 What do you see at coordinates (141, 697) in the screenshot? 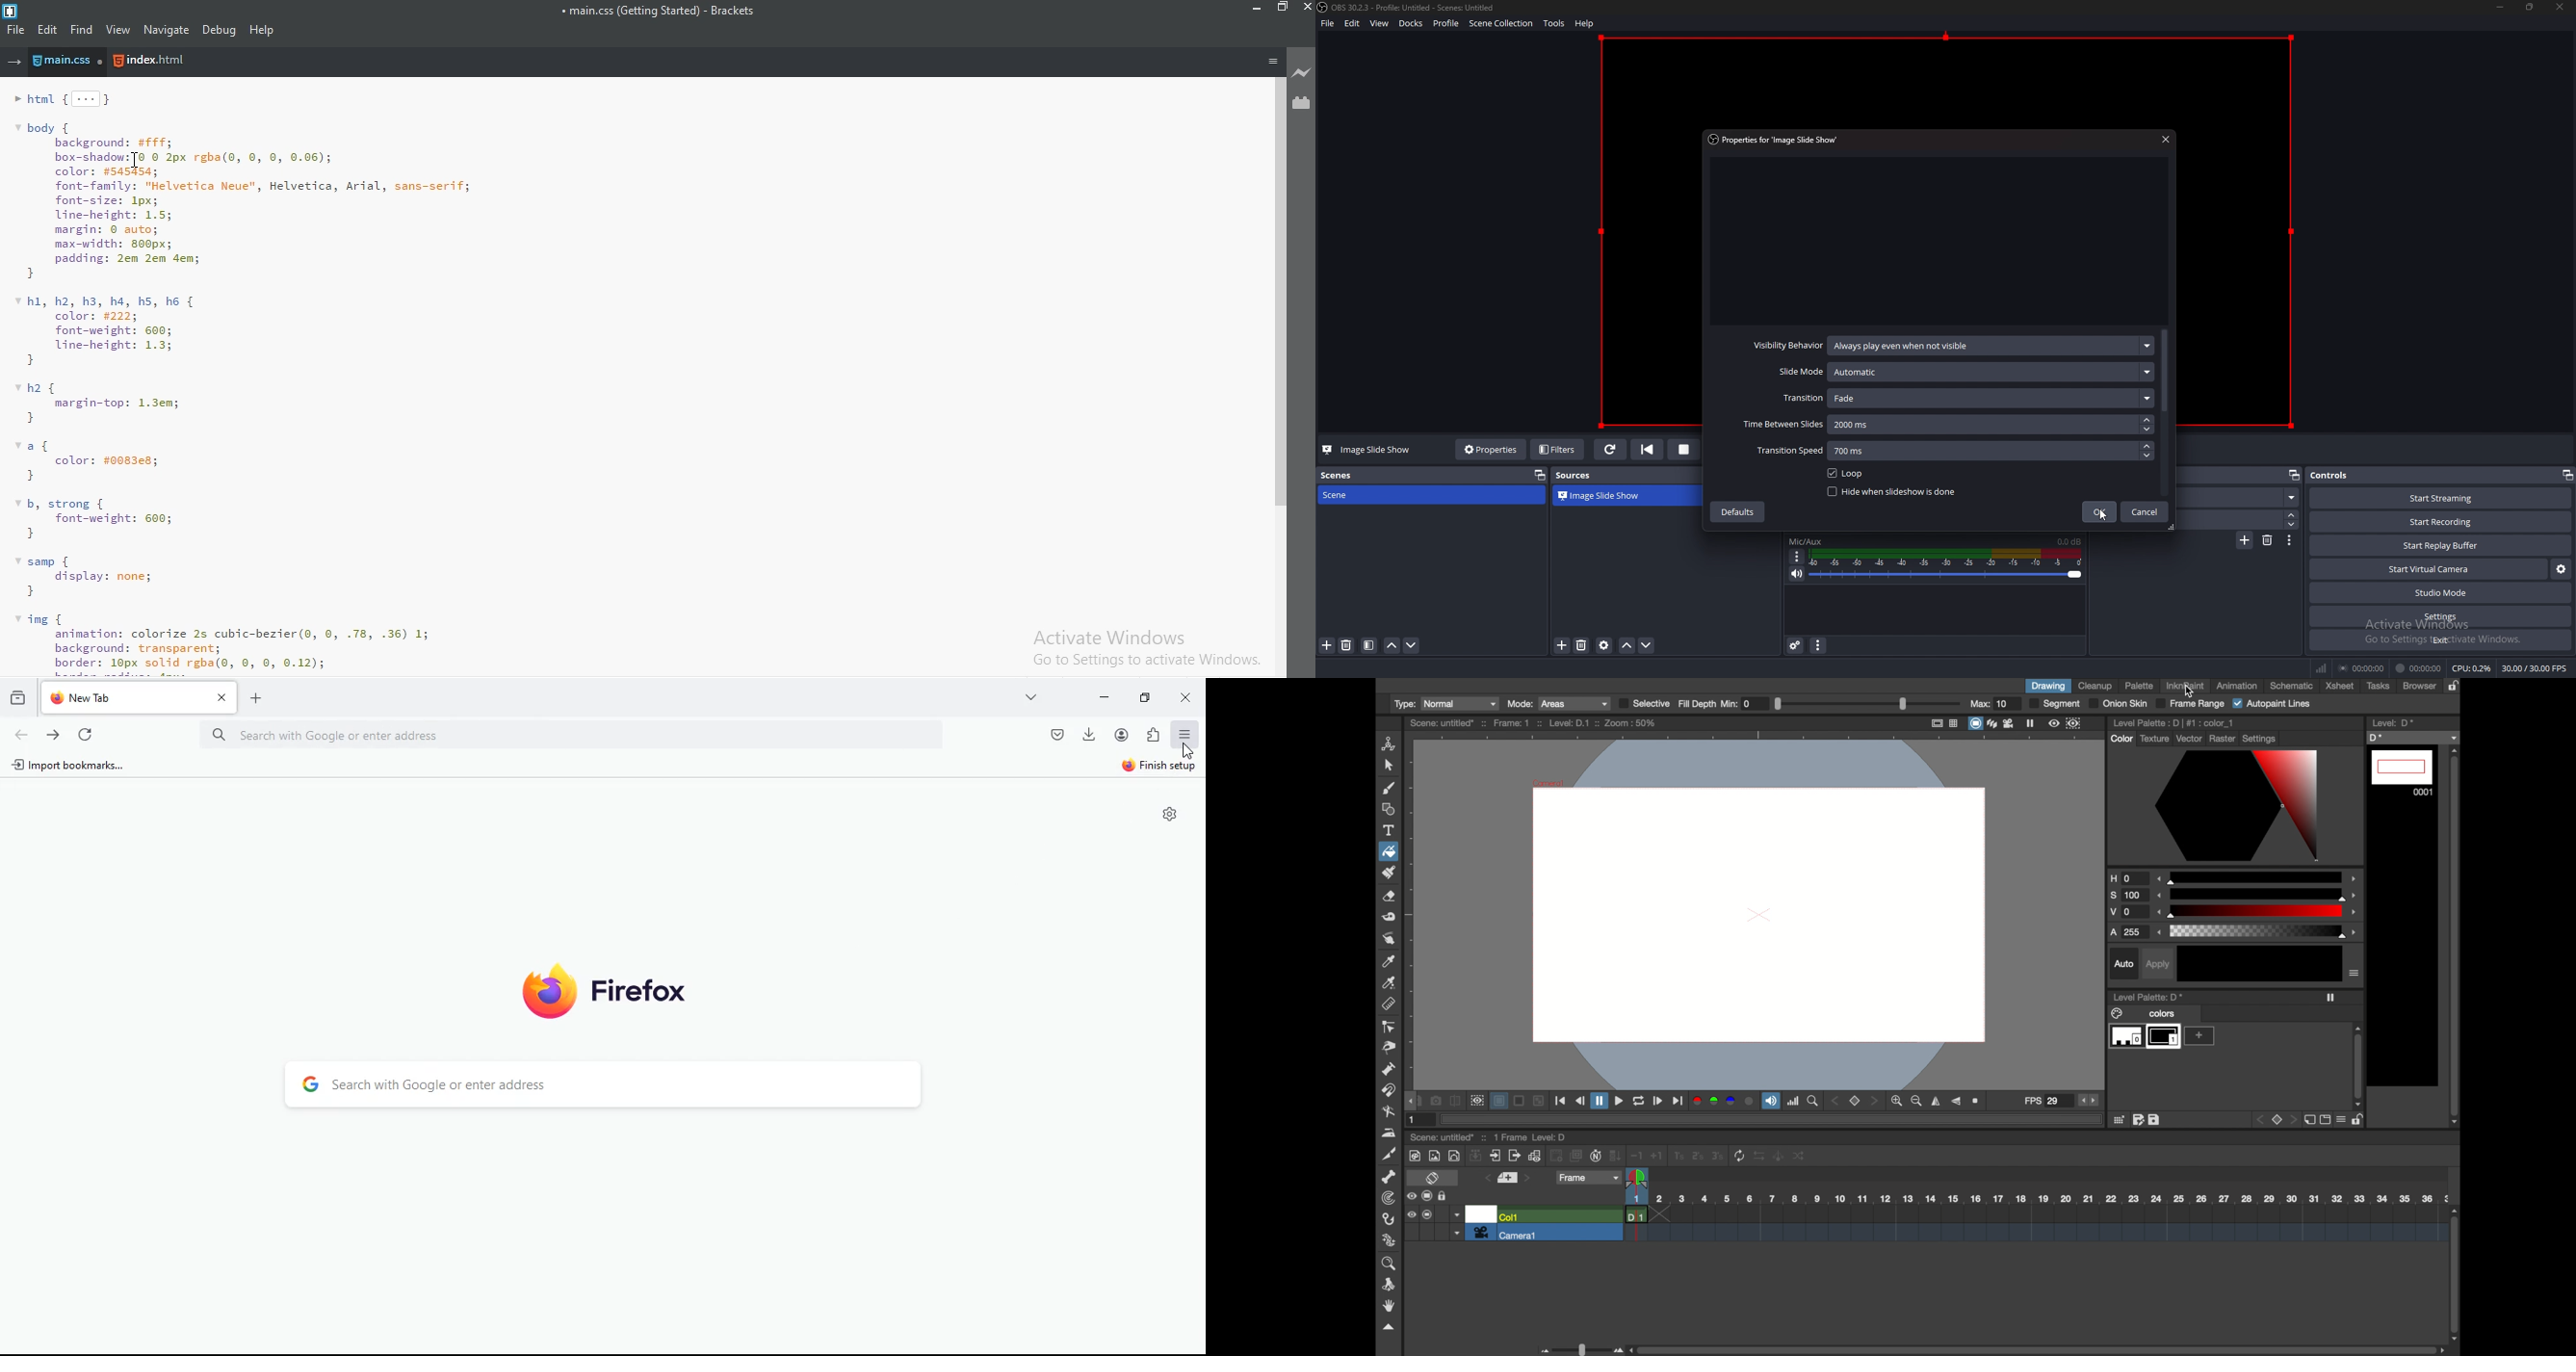
I see `tab` at bounding box center [141, 697].